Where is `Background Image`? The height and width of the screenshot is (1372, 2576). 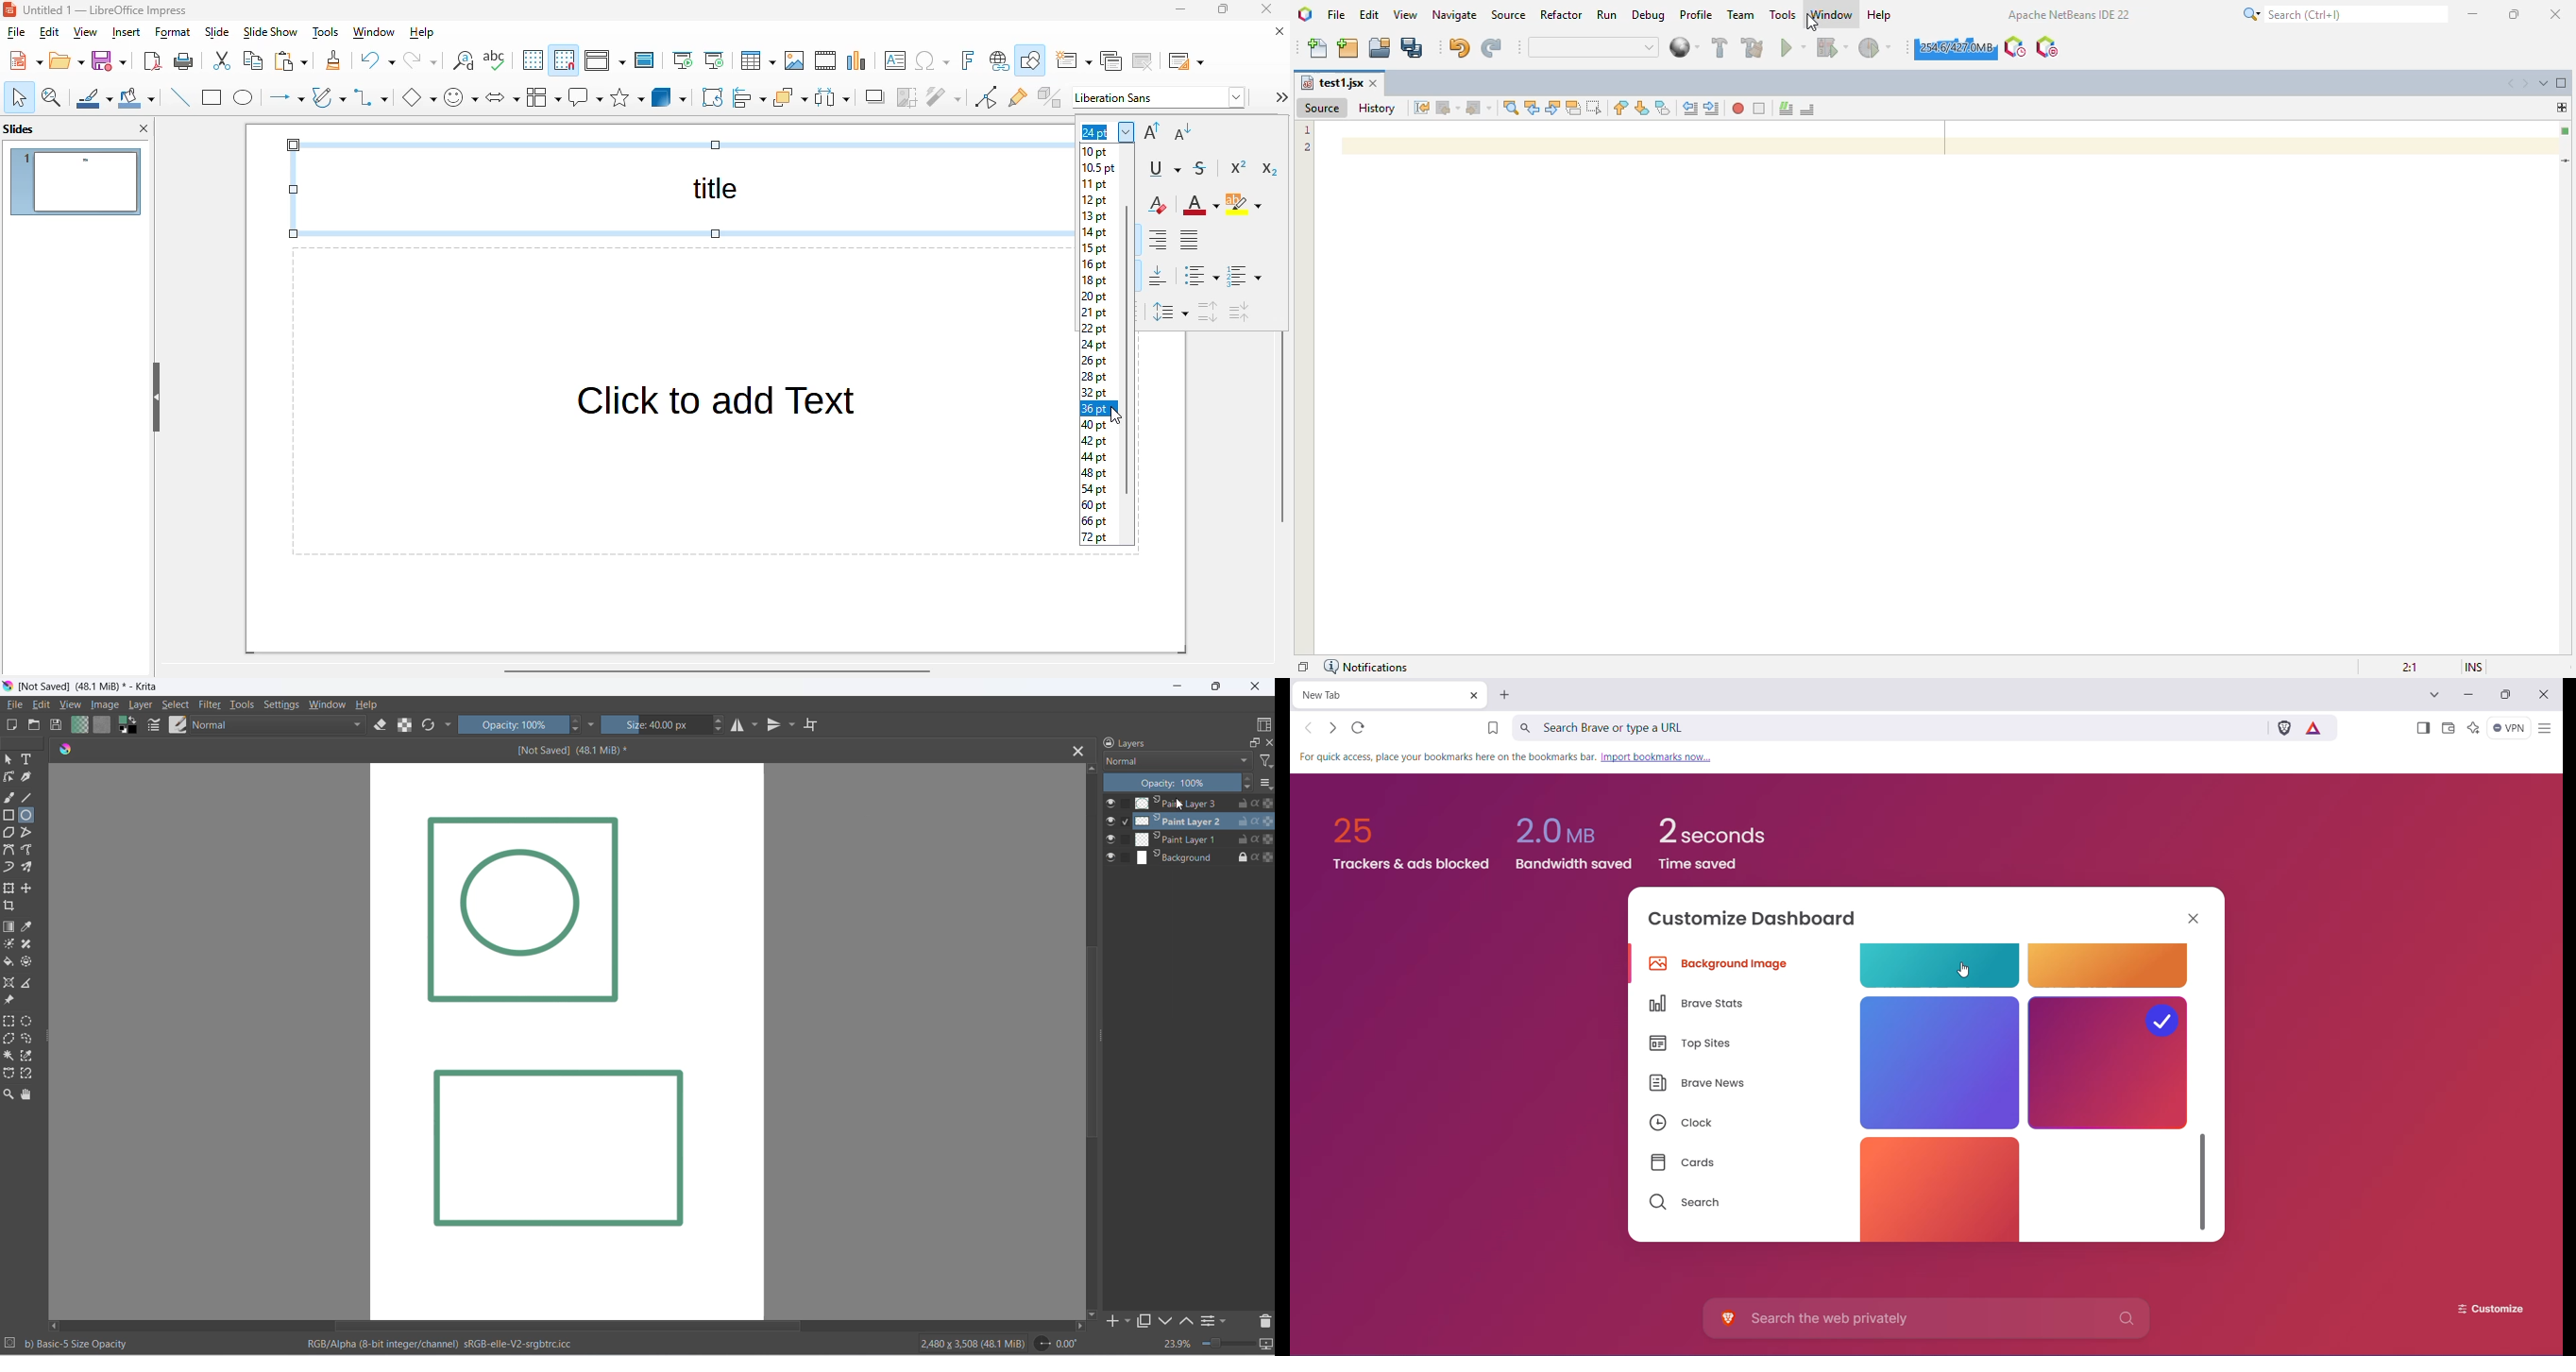
Background Image is located at coordinates (1722, 966).